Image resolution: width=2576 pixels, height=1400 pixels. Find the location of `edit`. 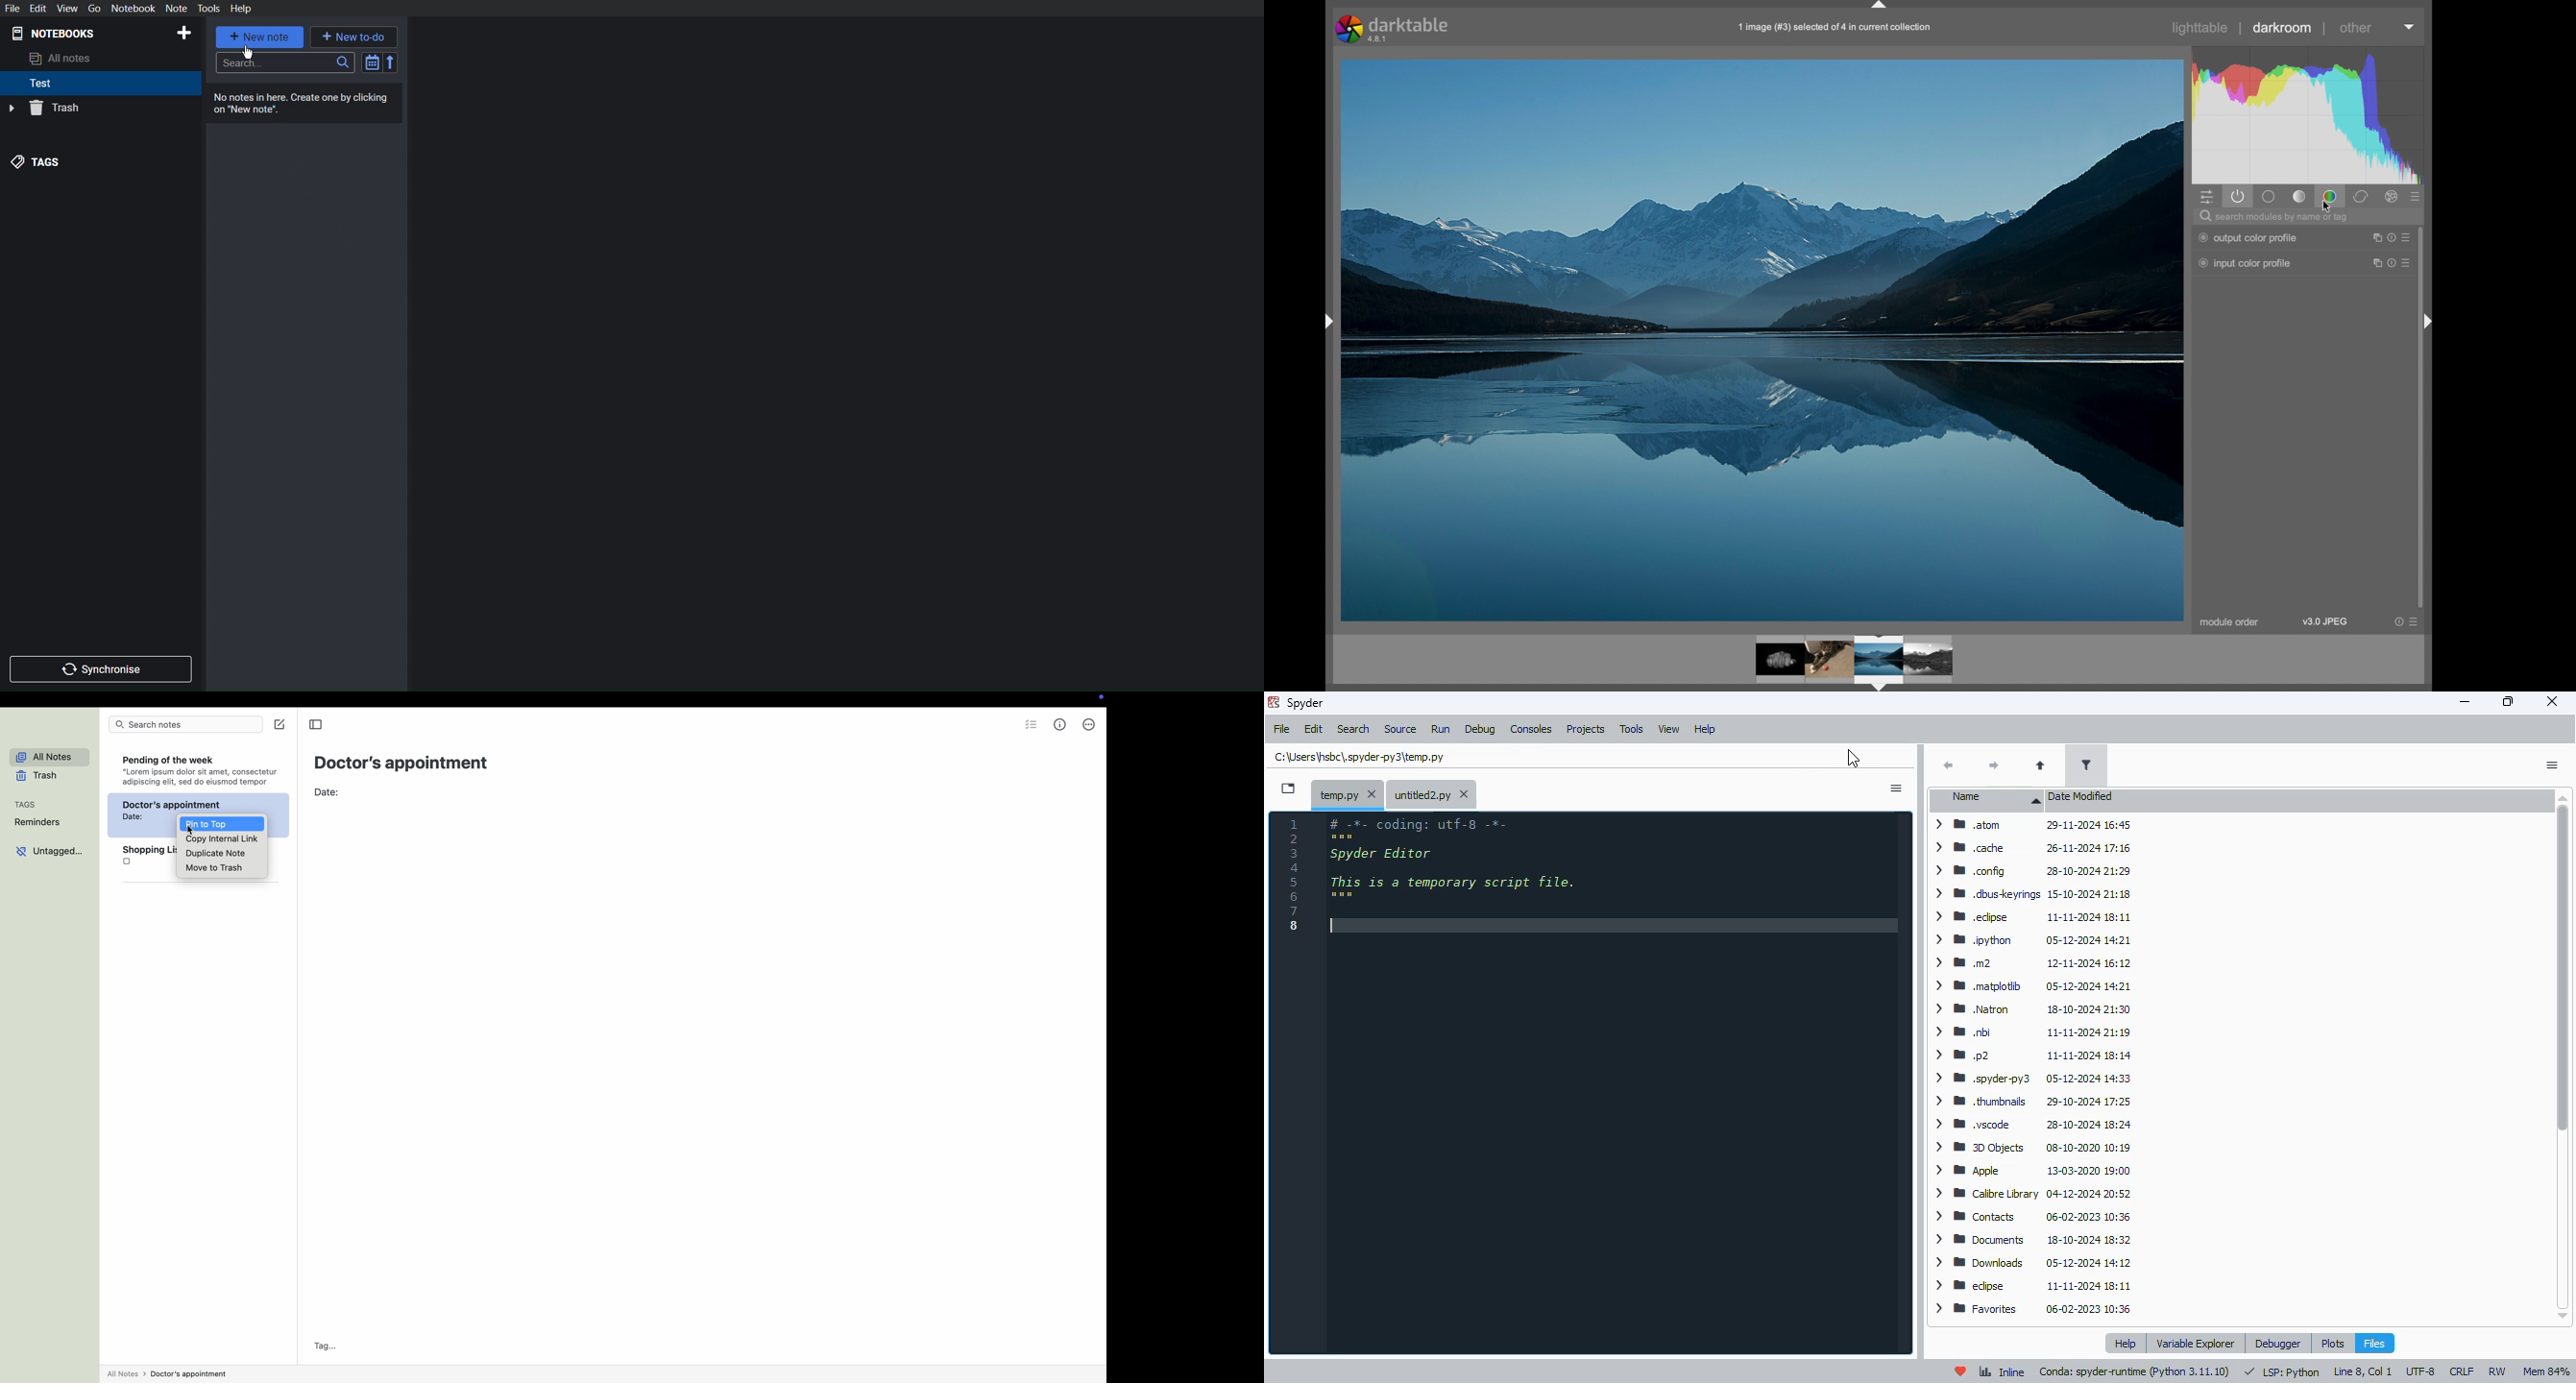

edit is located at coordinates (1313, 730).